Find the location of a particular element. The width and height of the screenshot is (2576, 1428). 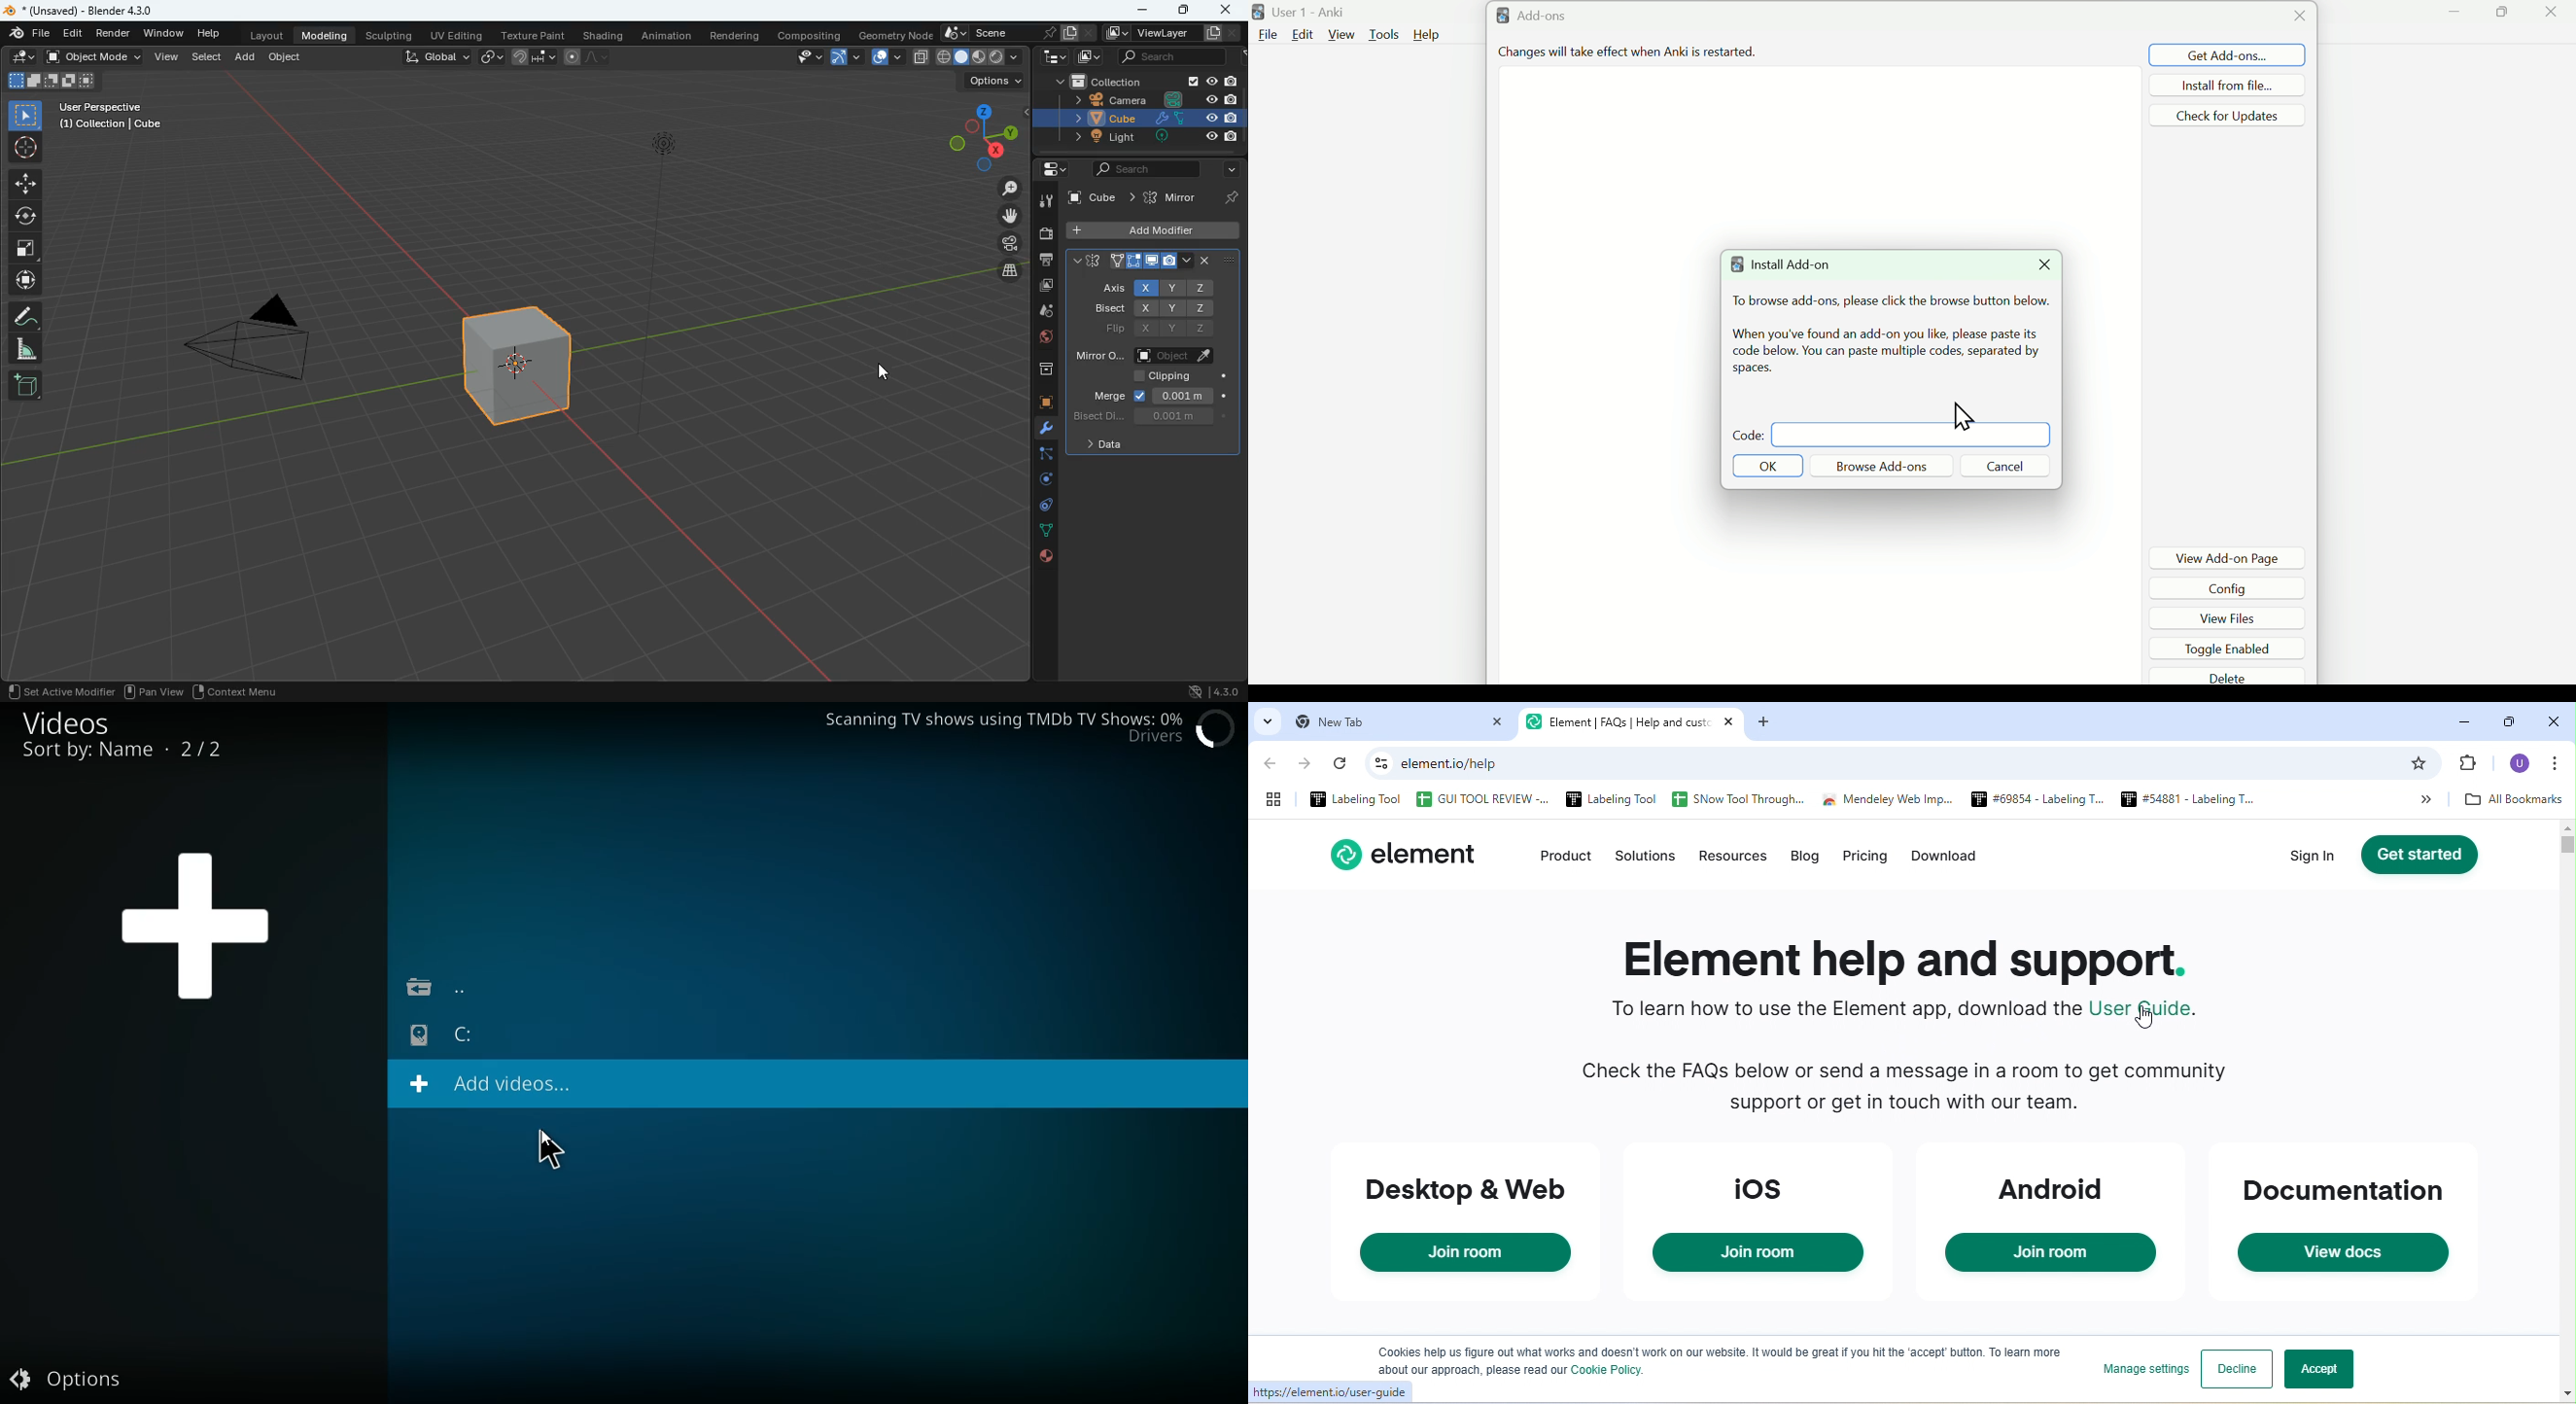

sign in is located at coordinates (2313, 861).